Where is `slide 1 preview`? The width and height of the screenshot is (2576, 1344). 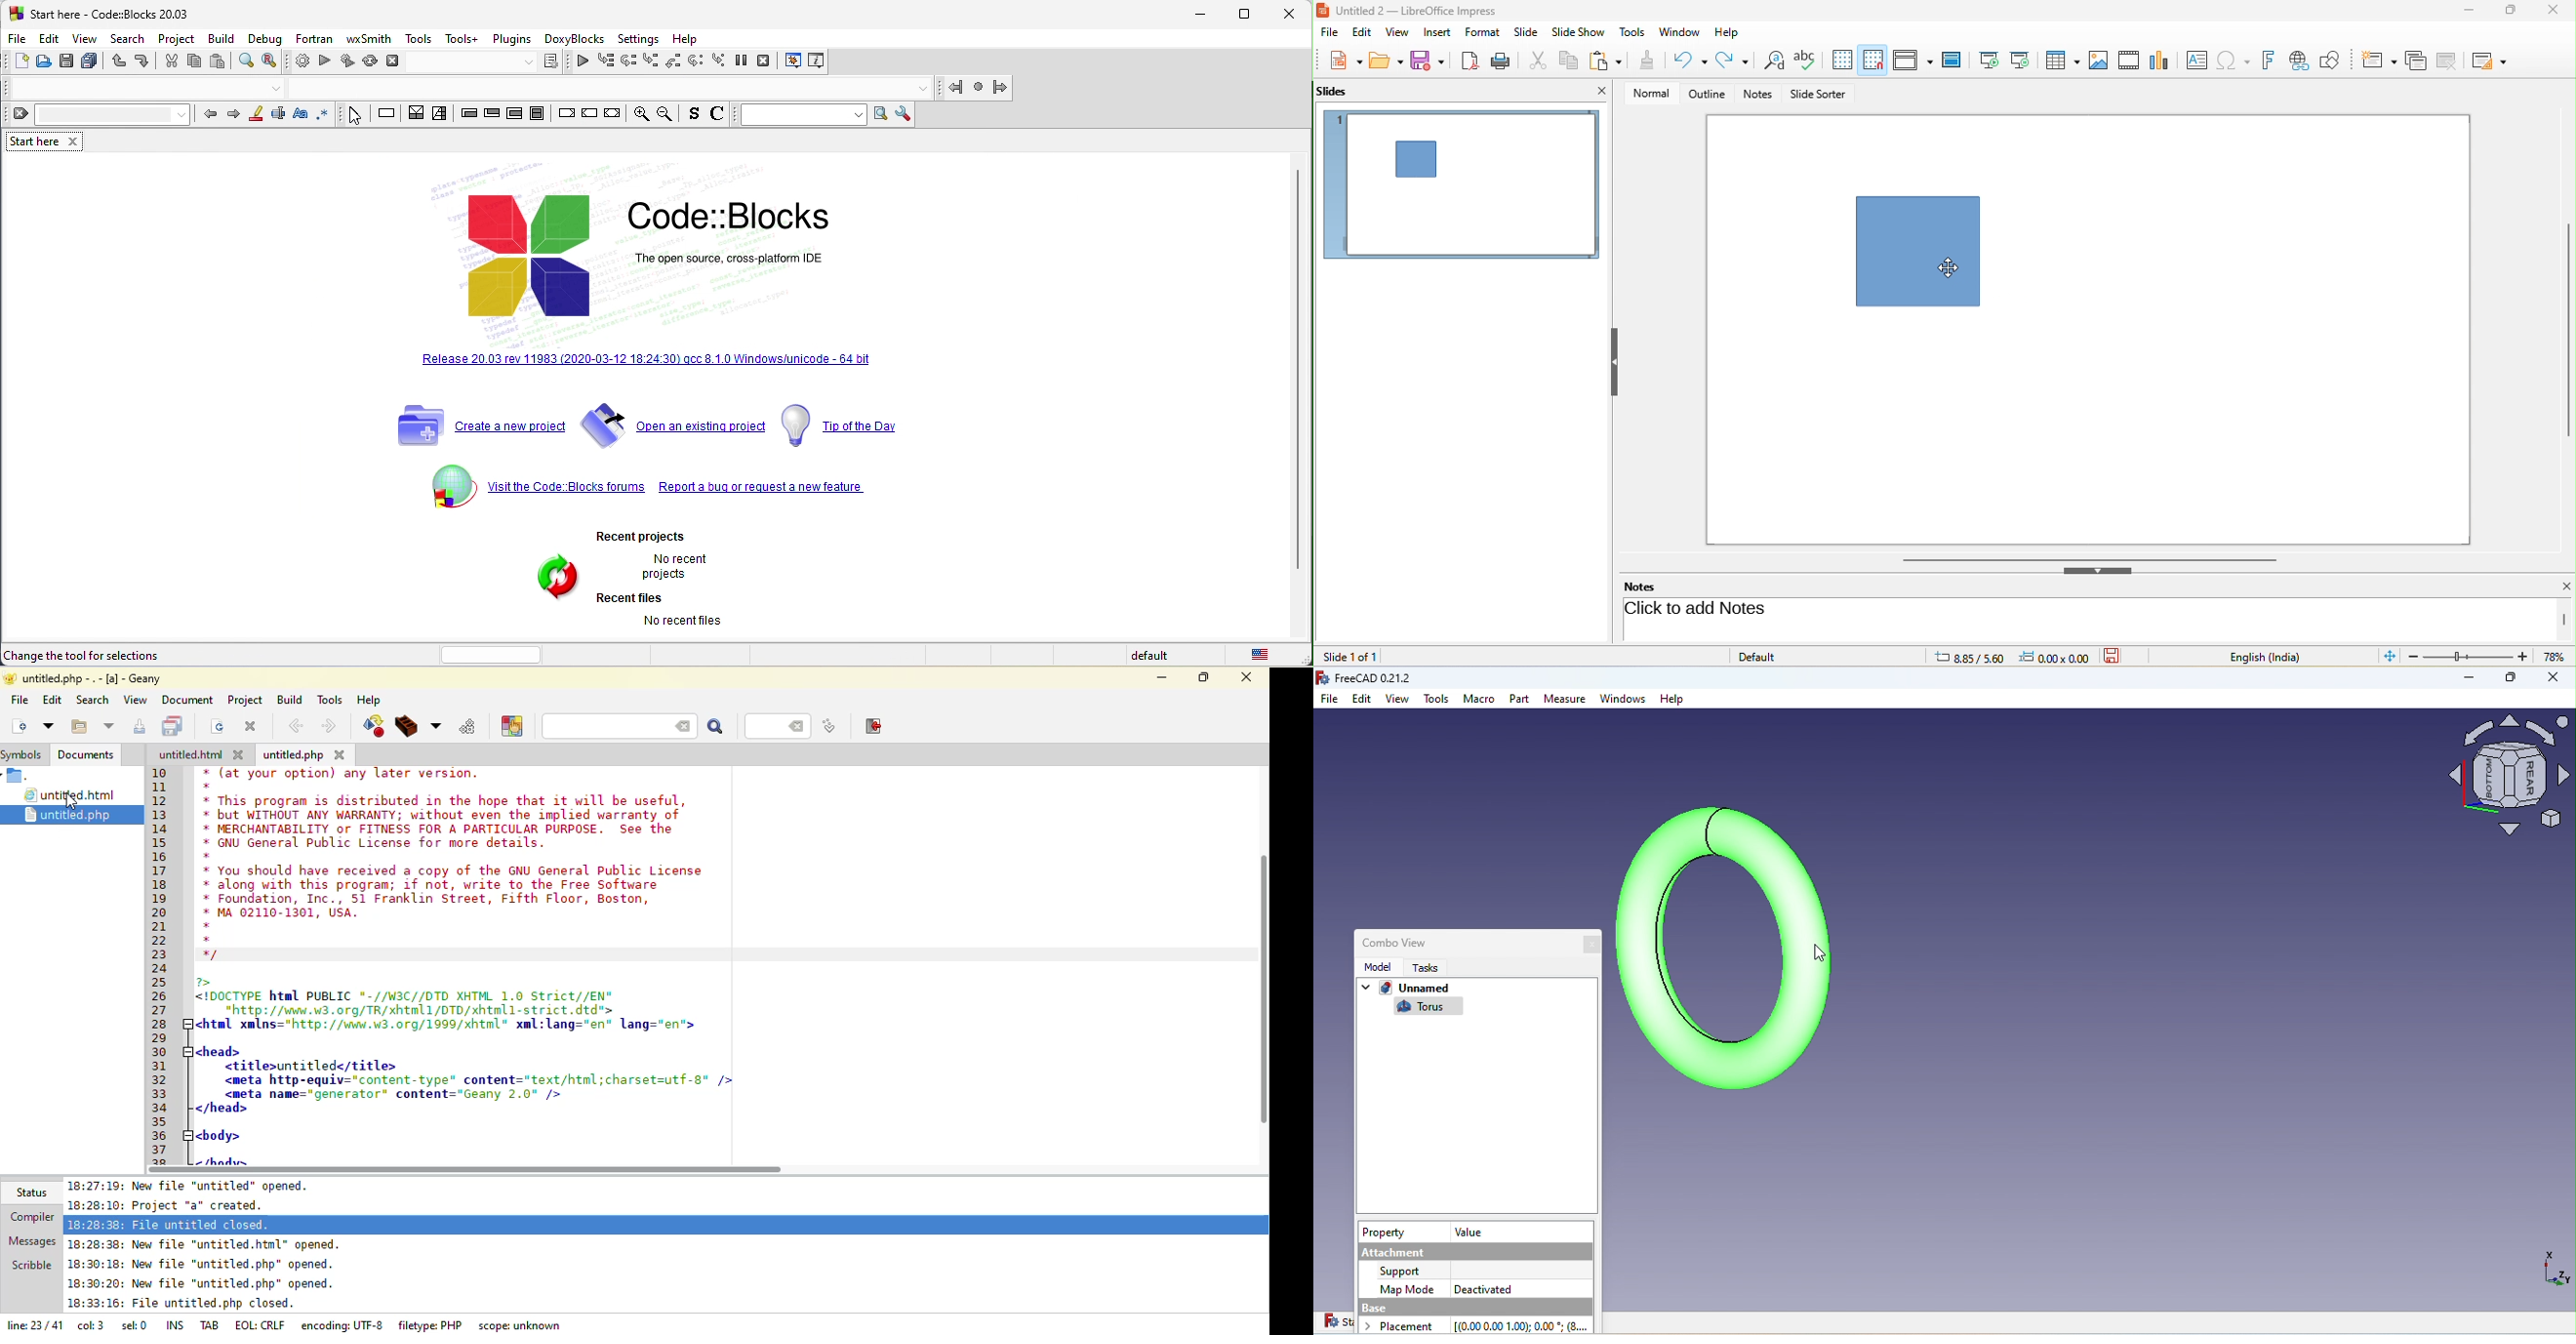 slide 1 preview is located at coordinates (1461, 191).